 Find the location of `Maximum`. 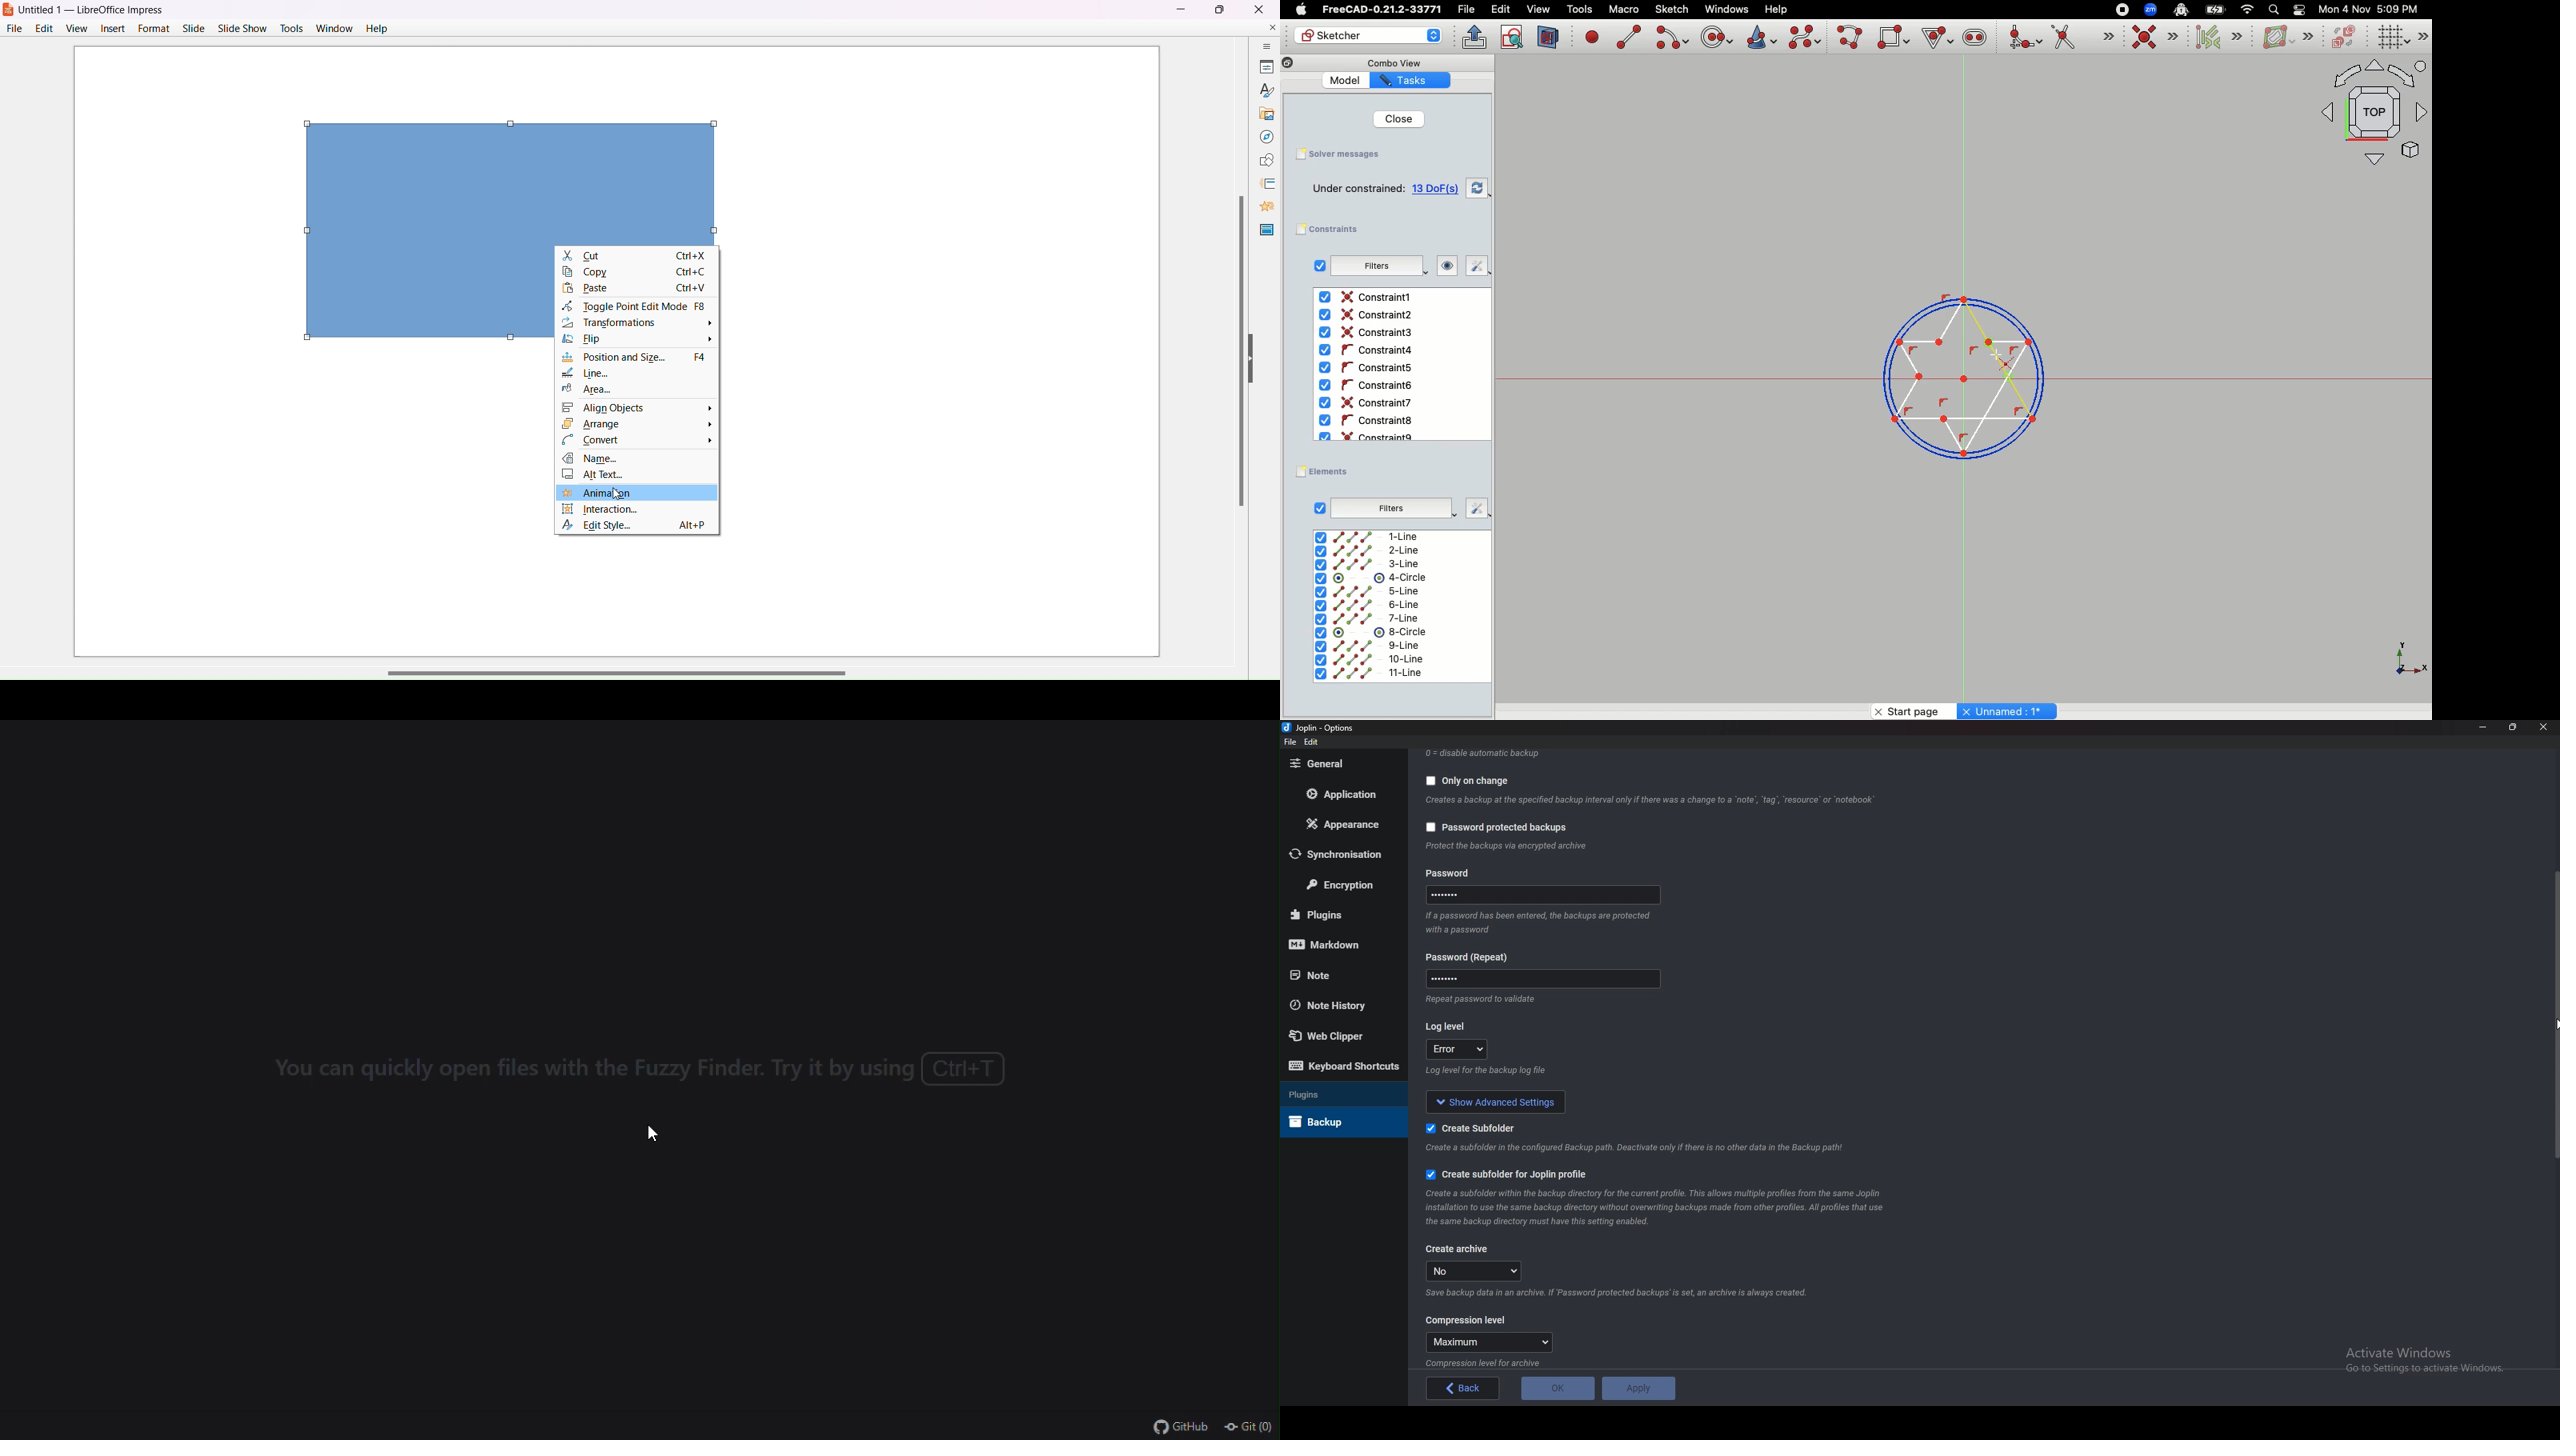

Maximum is located at coordinates (1492, 1343).